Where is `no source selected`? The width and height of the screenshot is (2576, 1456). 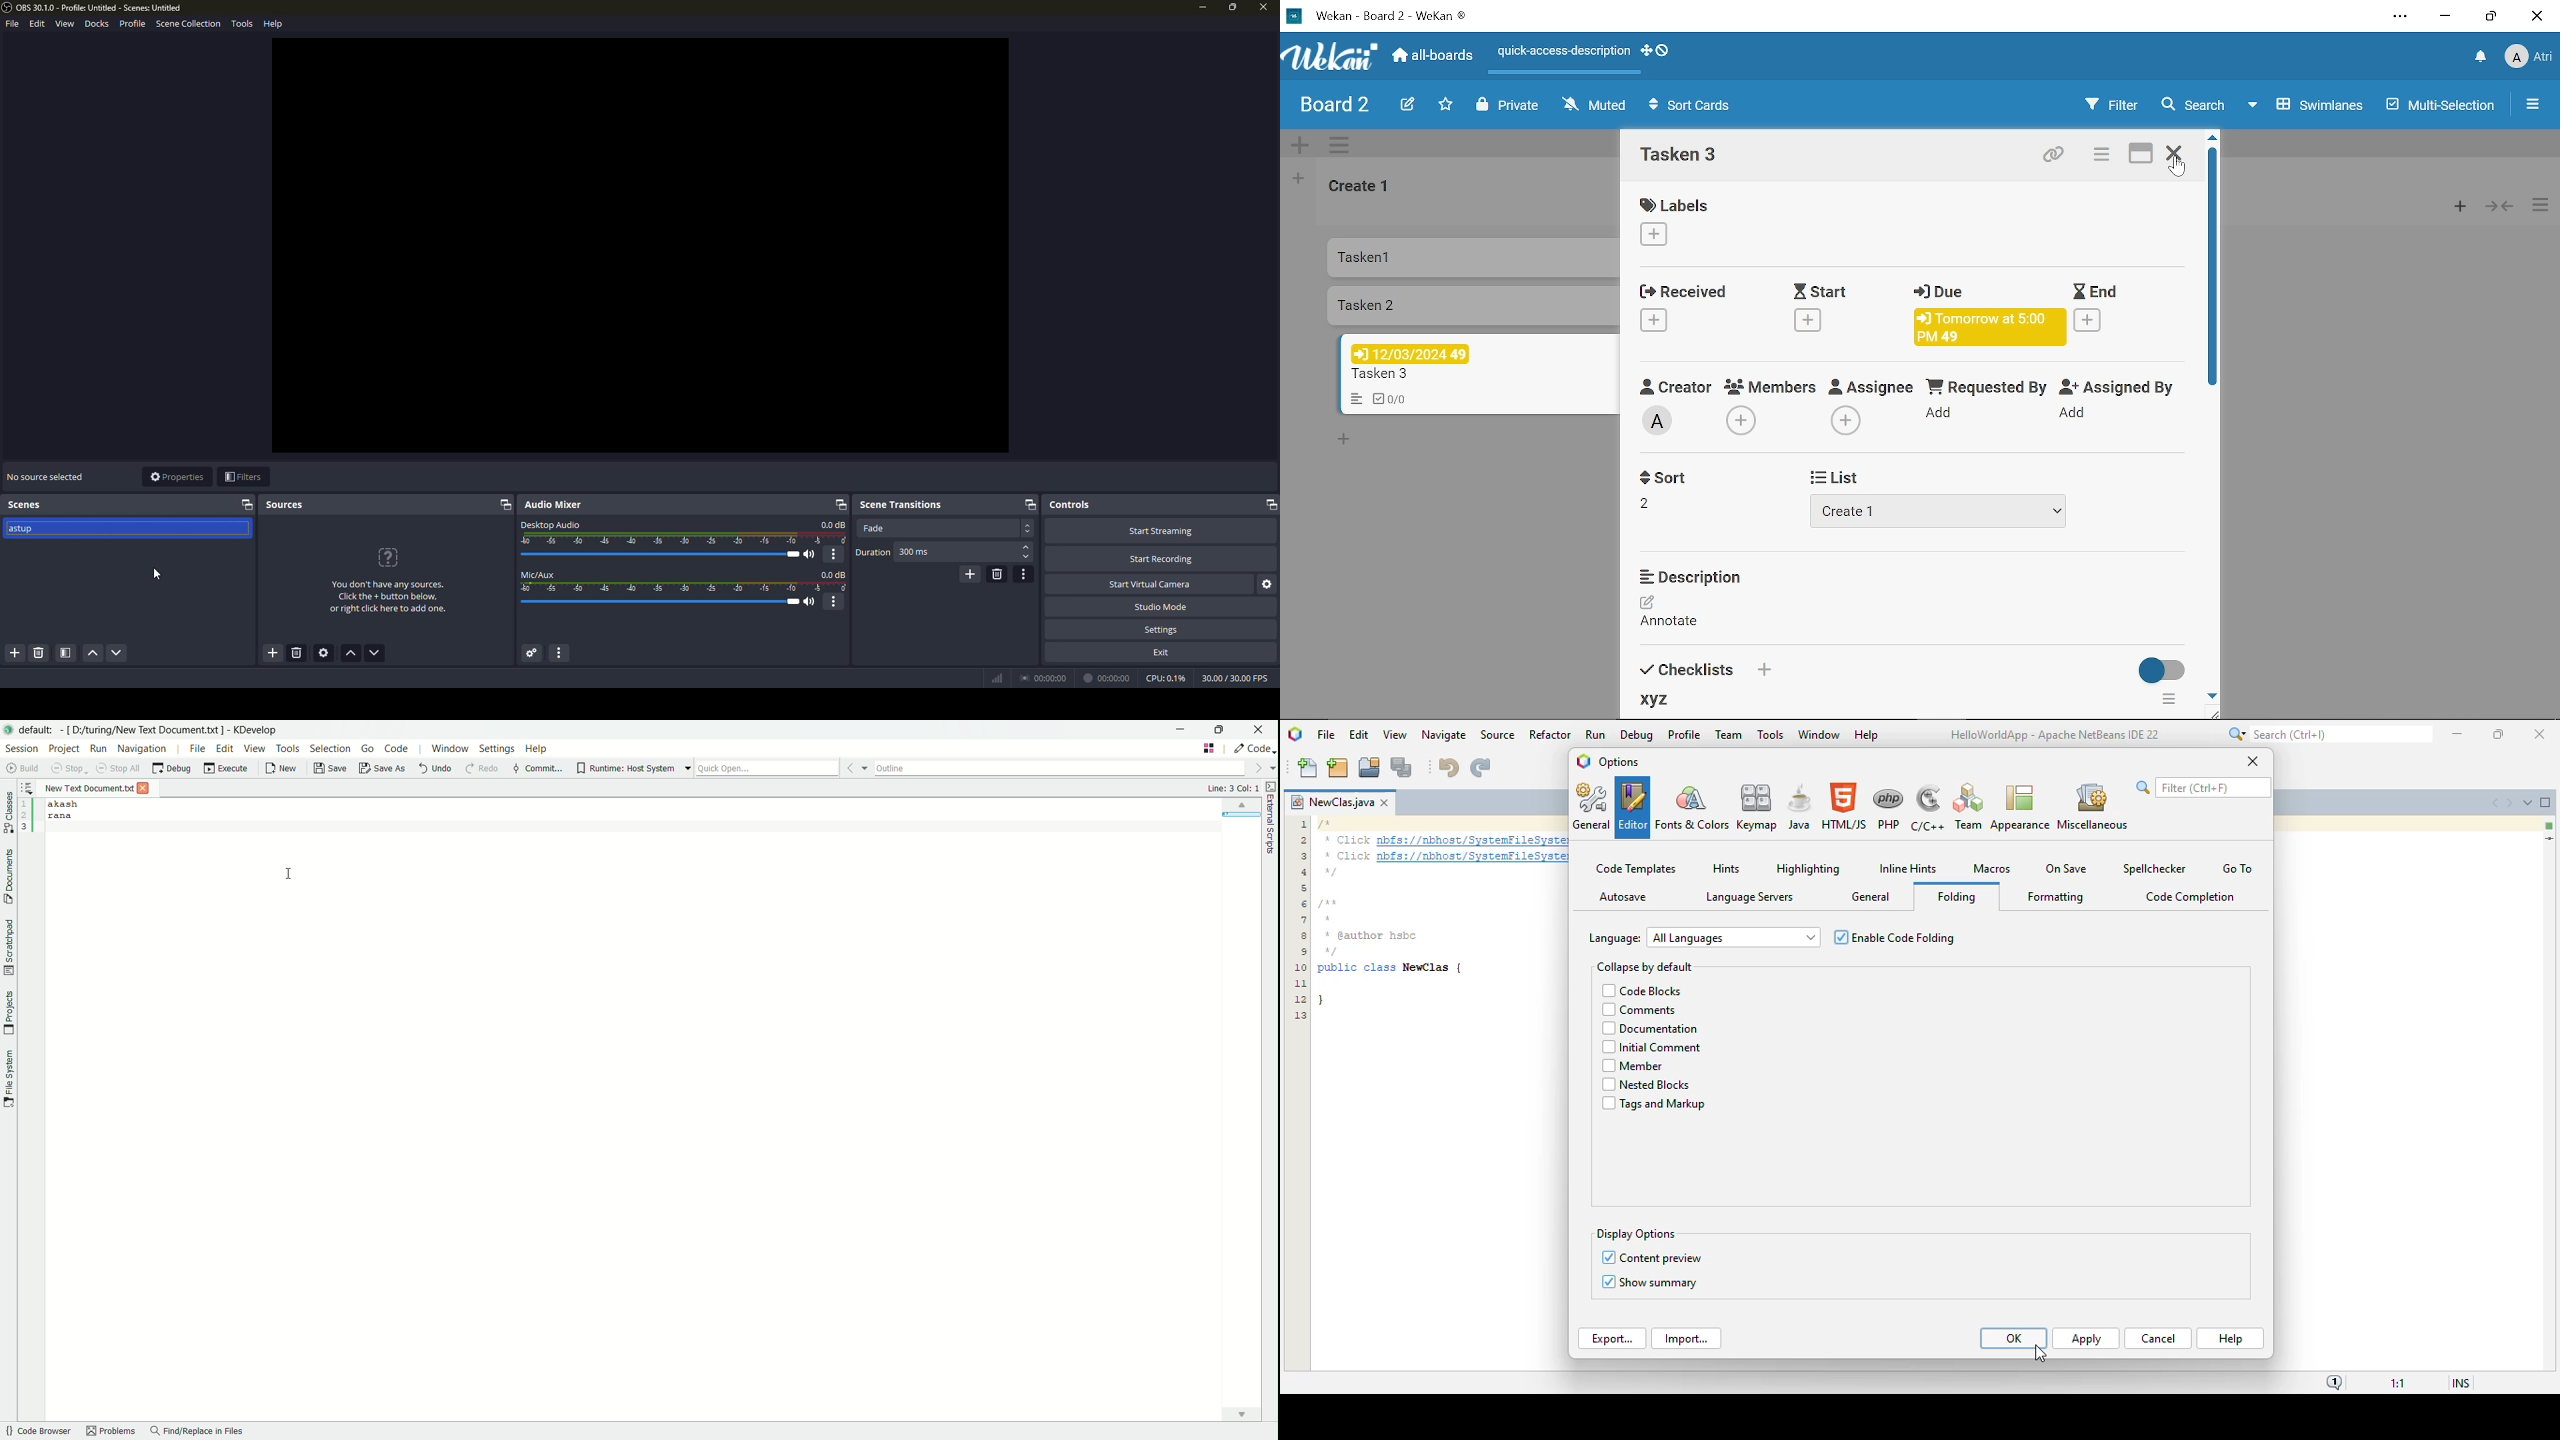
no source selected is located at coordinates (45, 475).